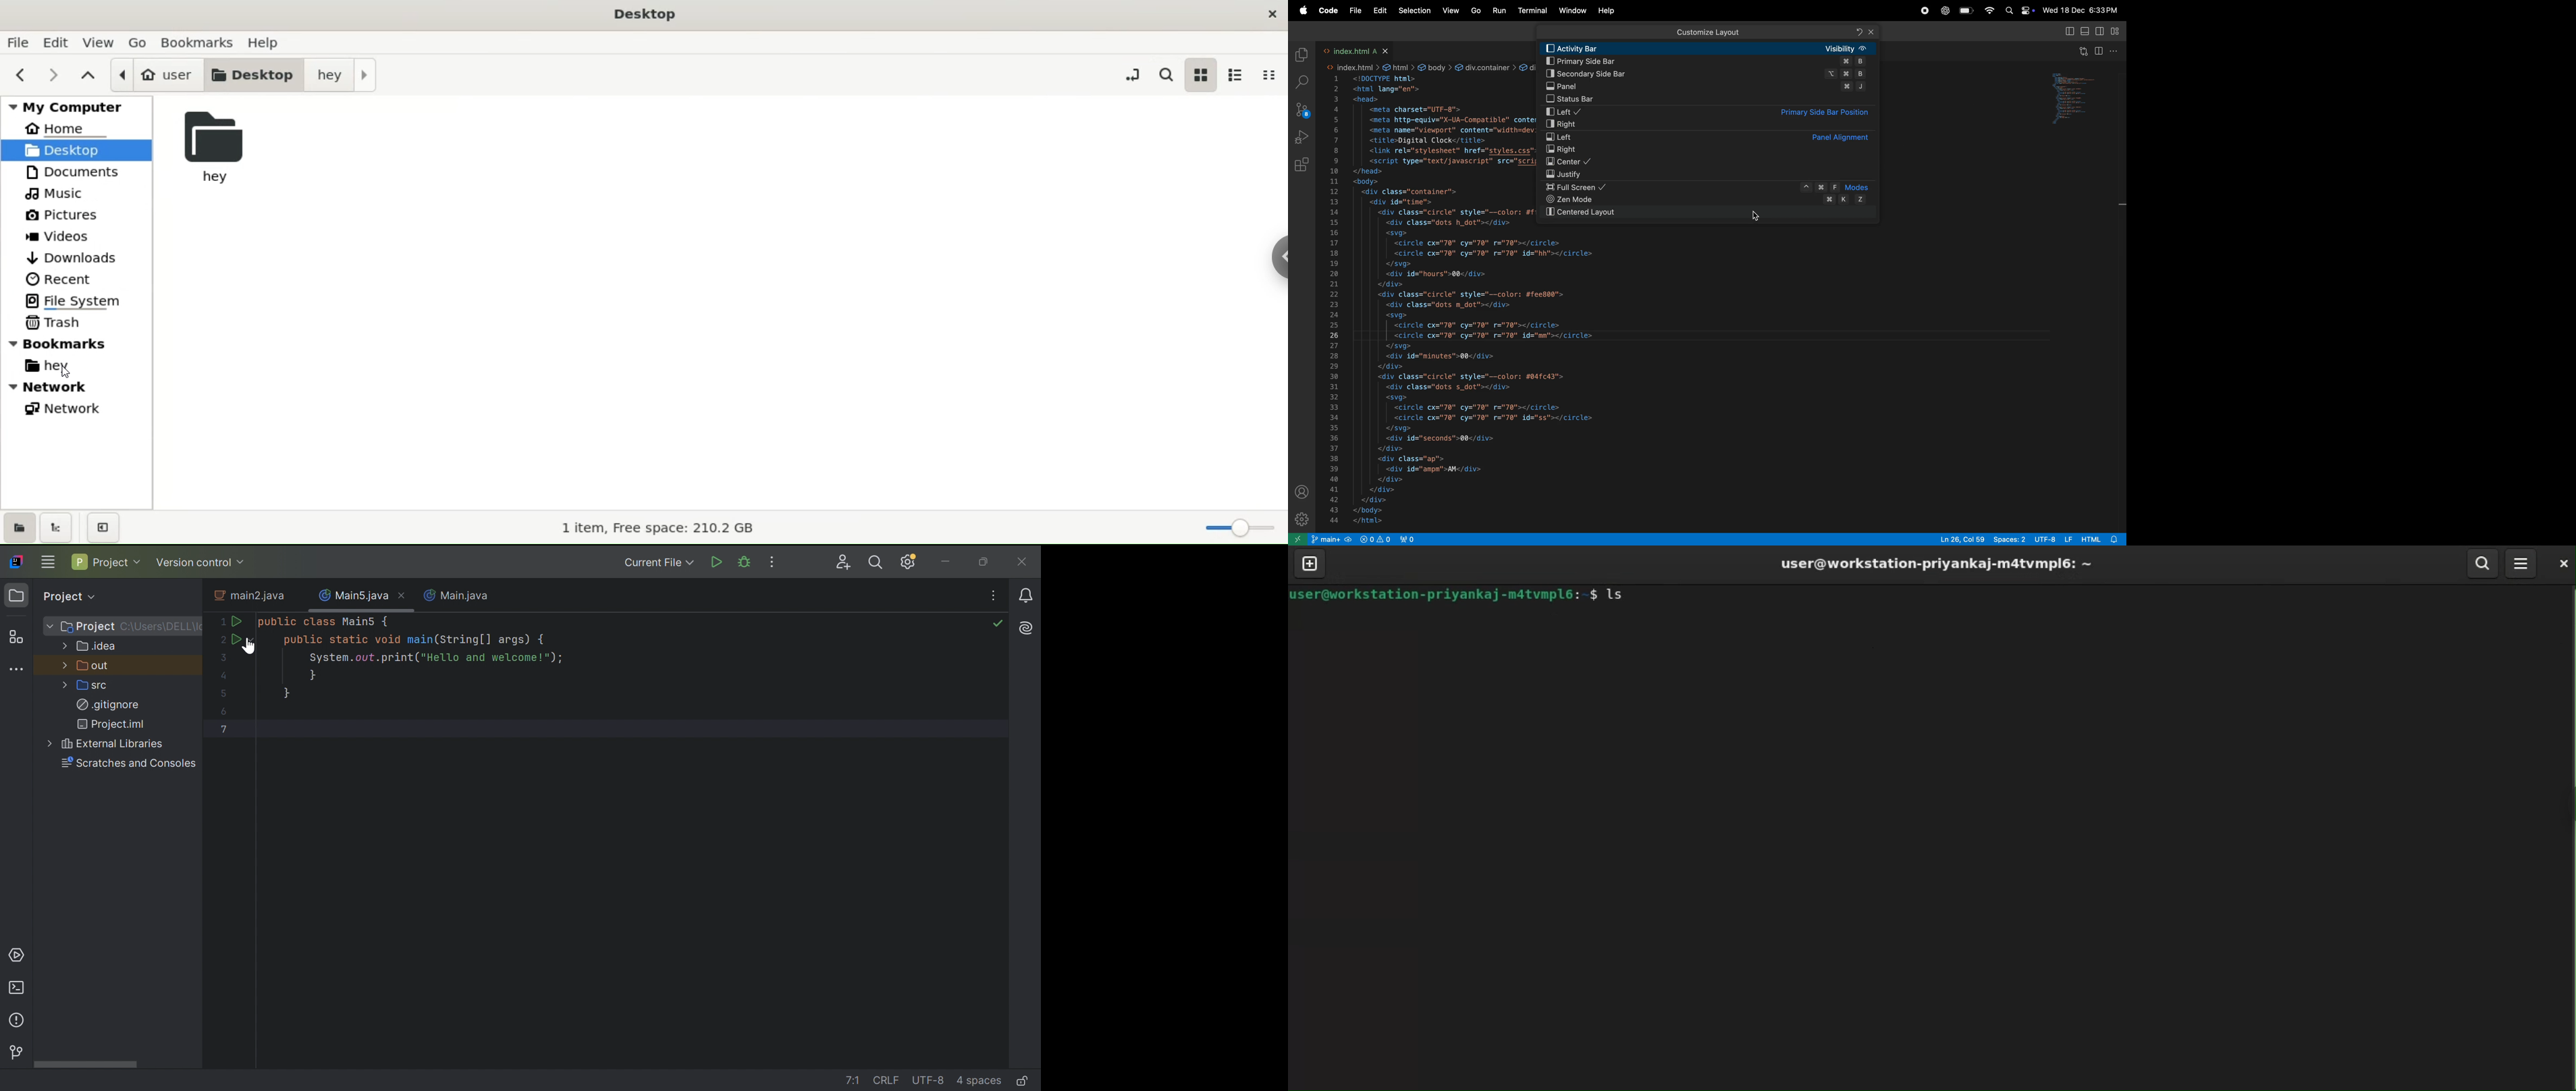 This screenshot has height=1092, width=2576. What do you see at coordinates (80, 346) in the screenshot?
I see `bookmarks` at bounding box center [80, 346].